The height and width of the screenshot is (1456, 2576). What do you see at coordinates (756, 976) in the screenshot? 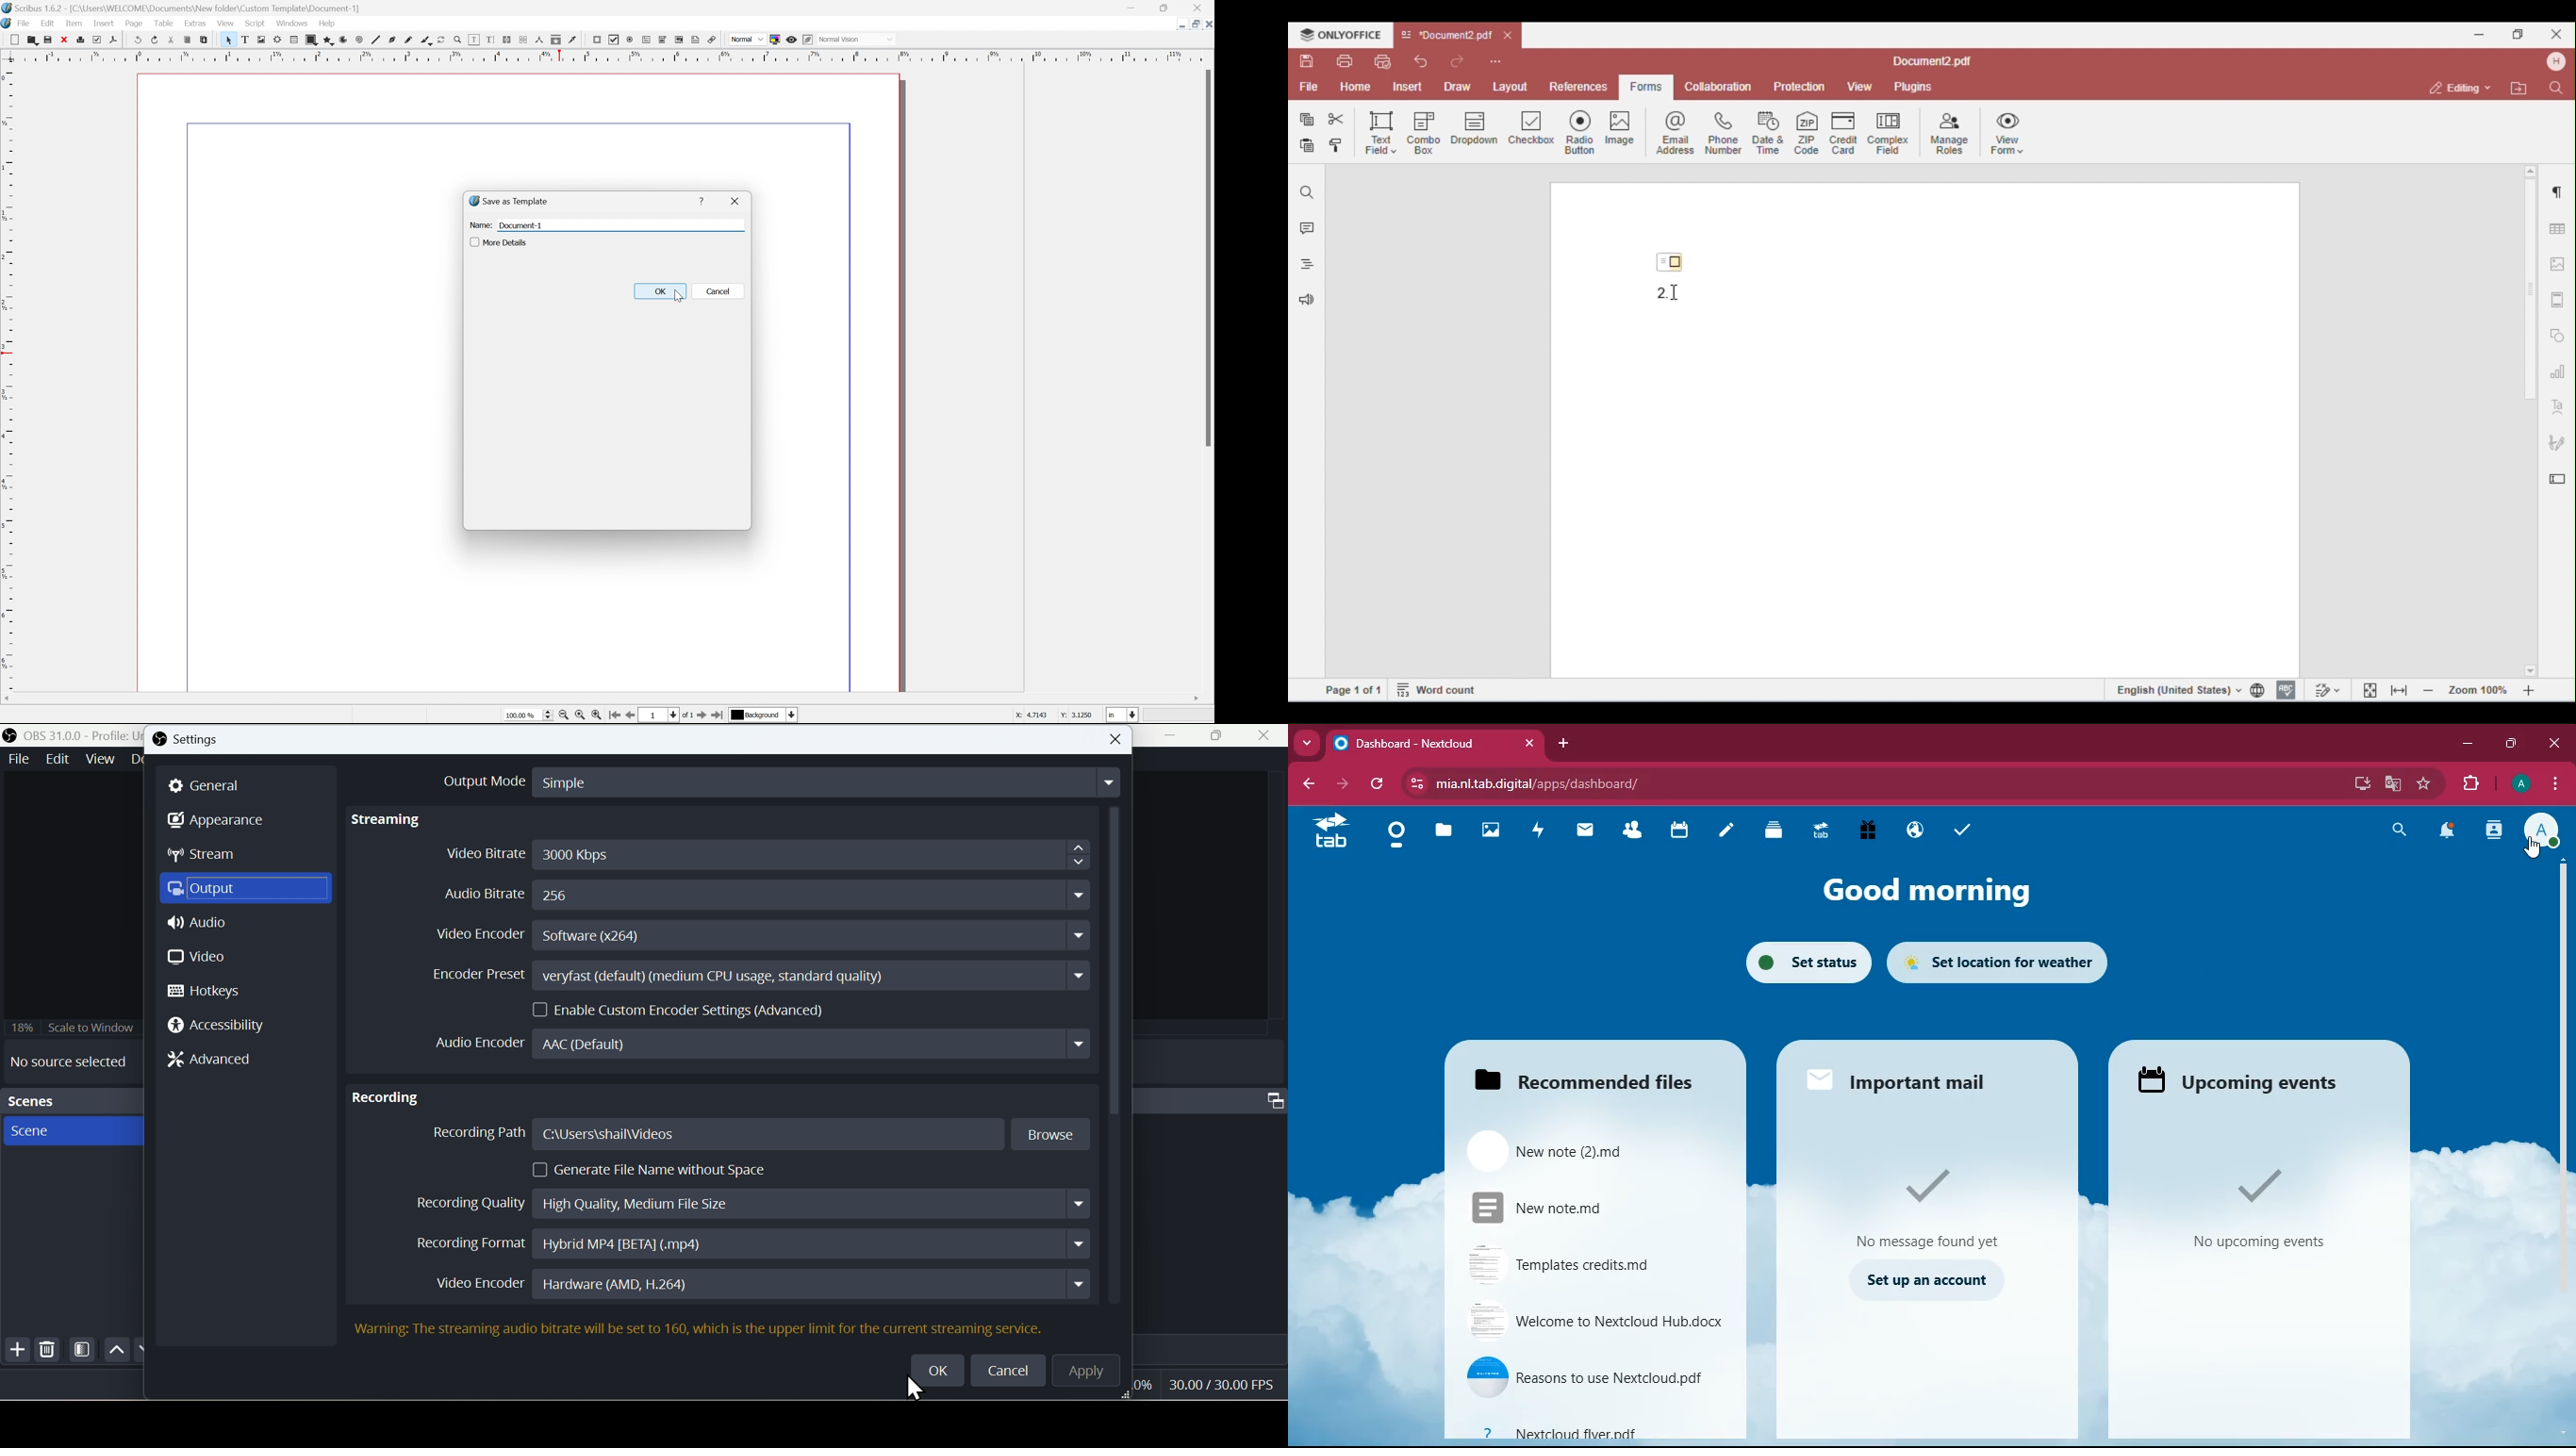
I see `Encoder Preset` at bounding box center [756, 976].